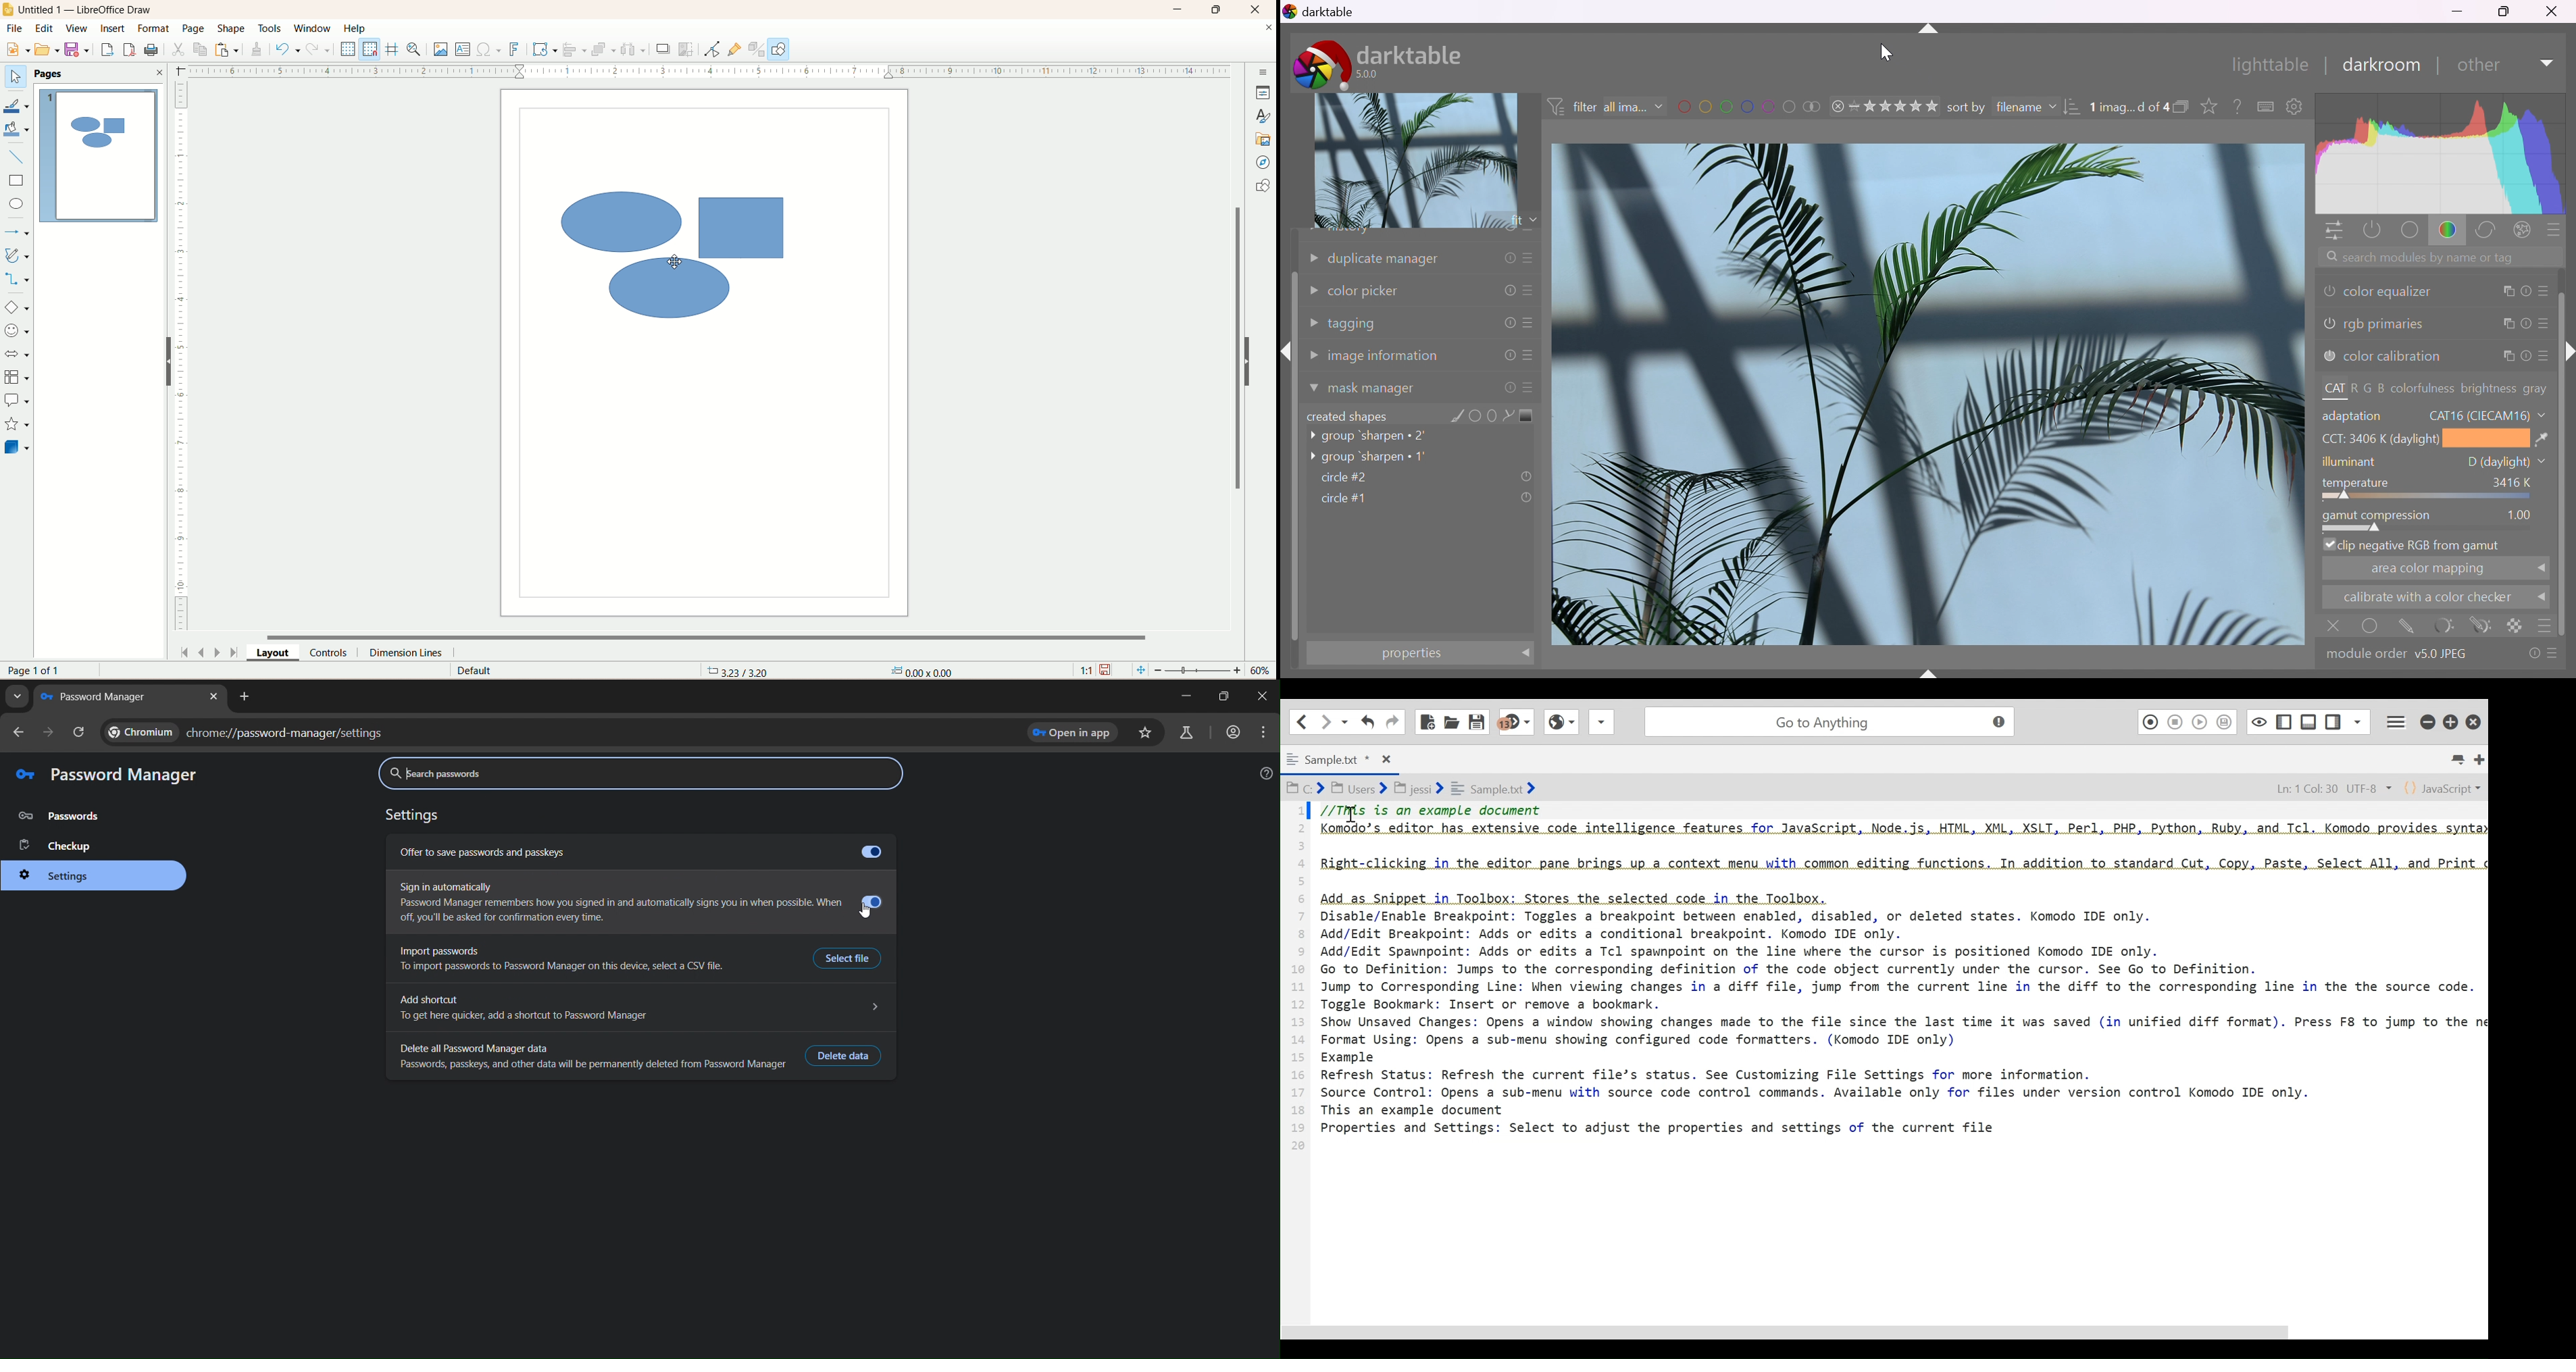 The width and height of the screenshot is (2576, 1372). I want to click on controls, so click(329, 652).